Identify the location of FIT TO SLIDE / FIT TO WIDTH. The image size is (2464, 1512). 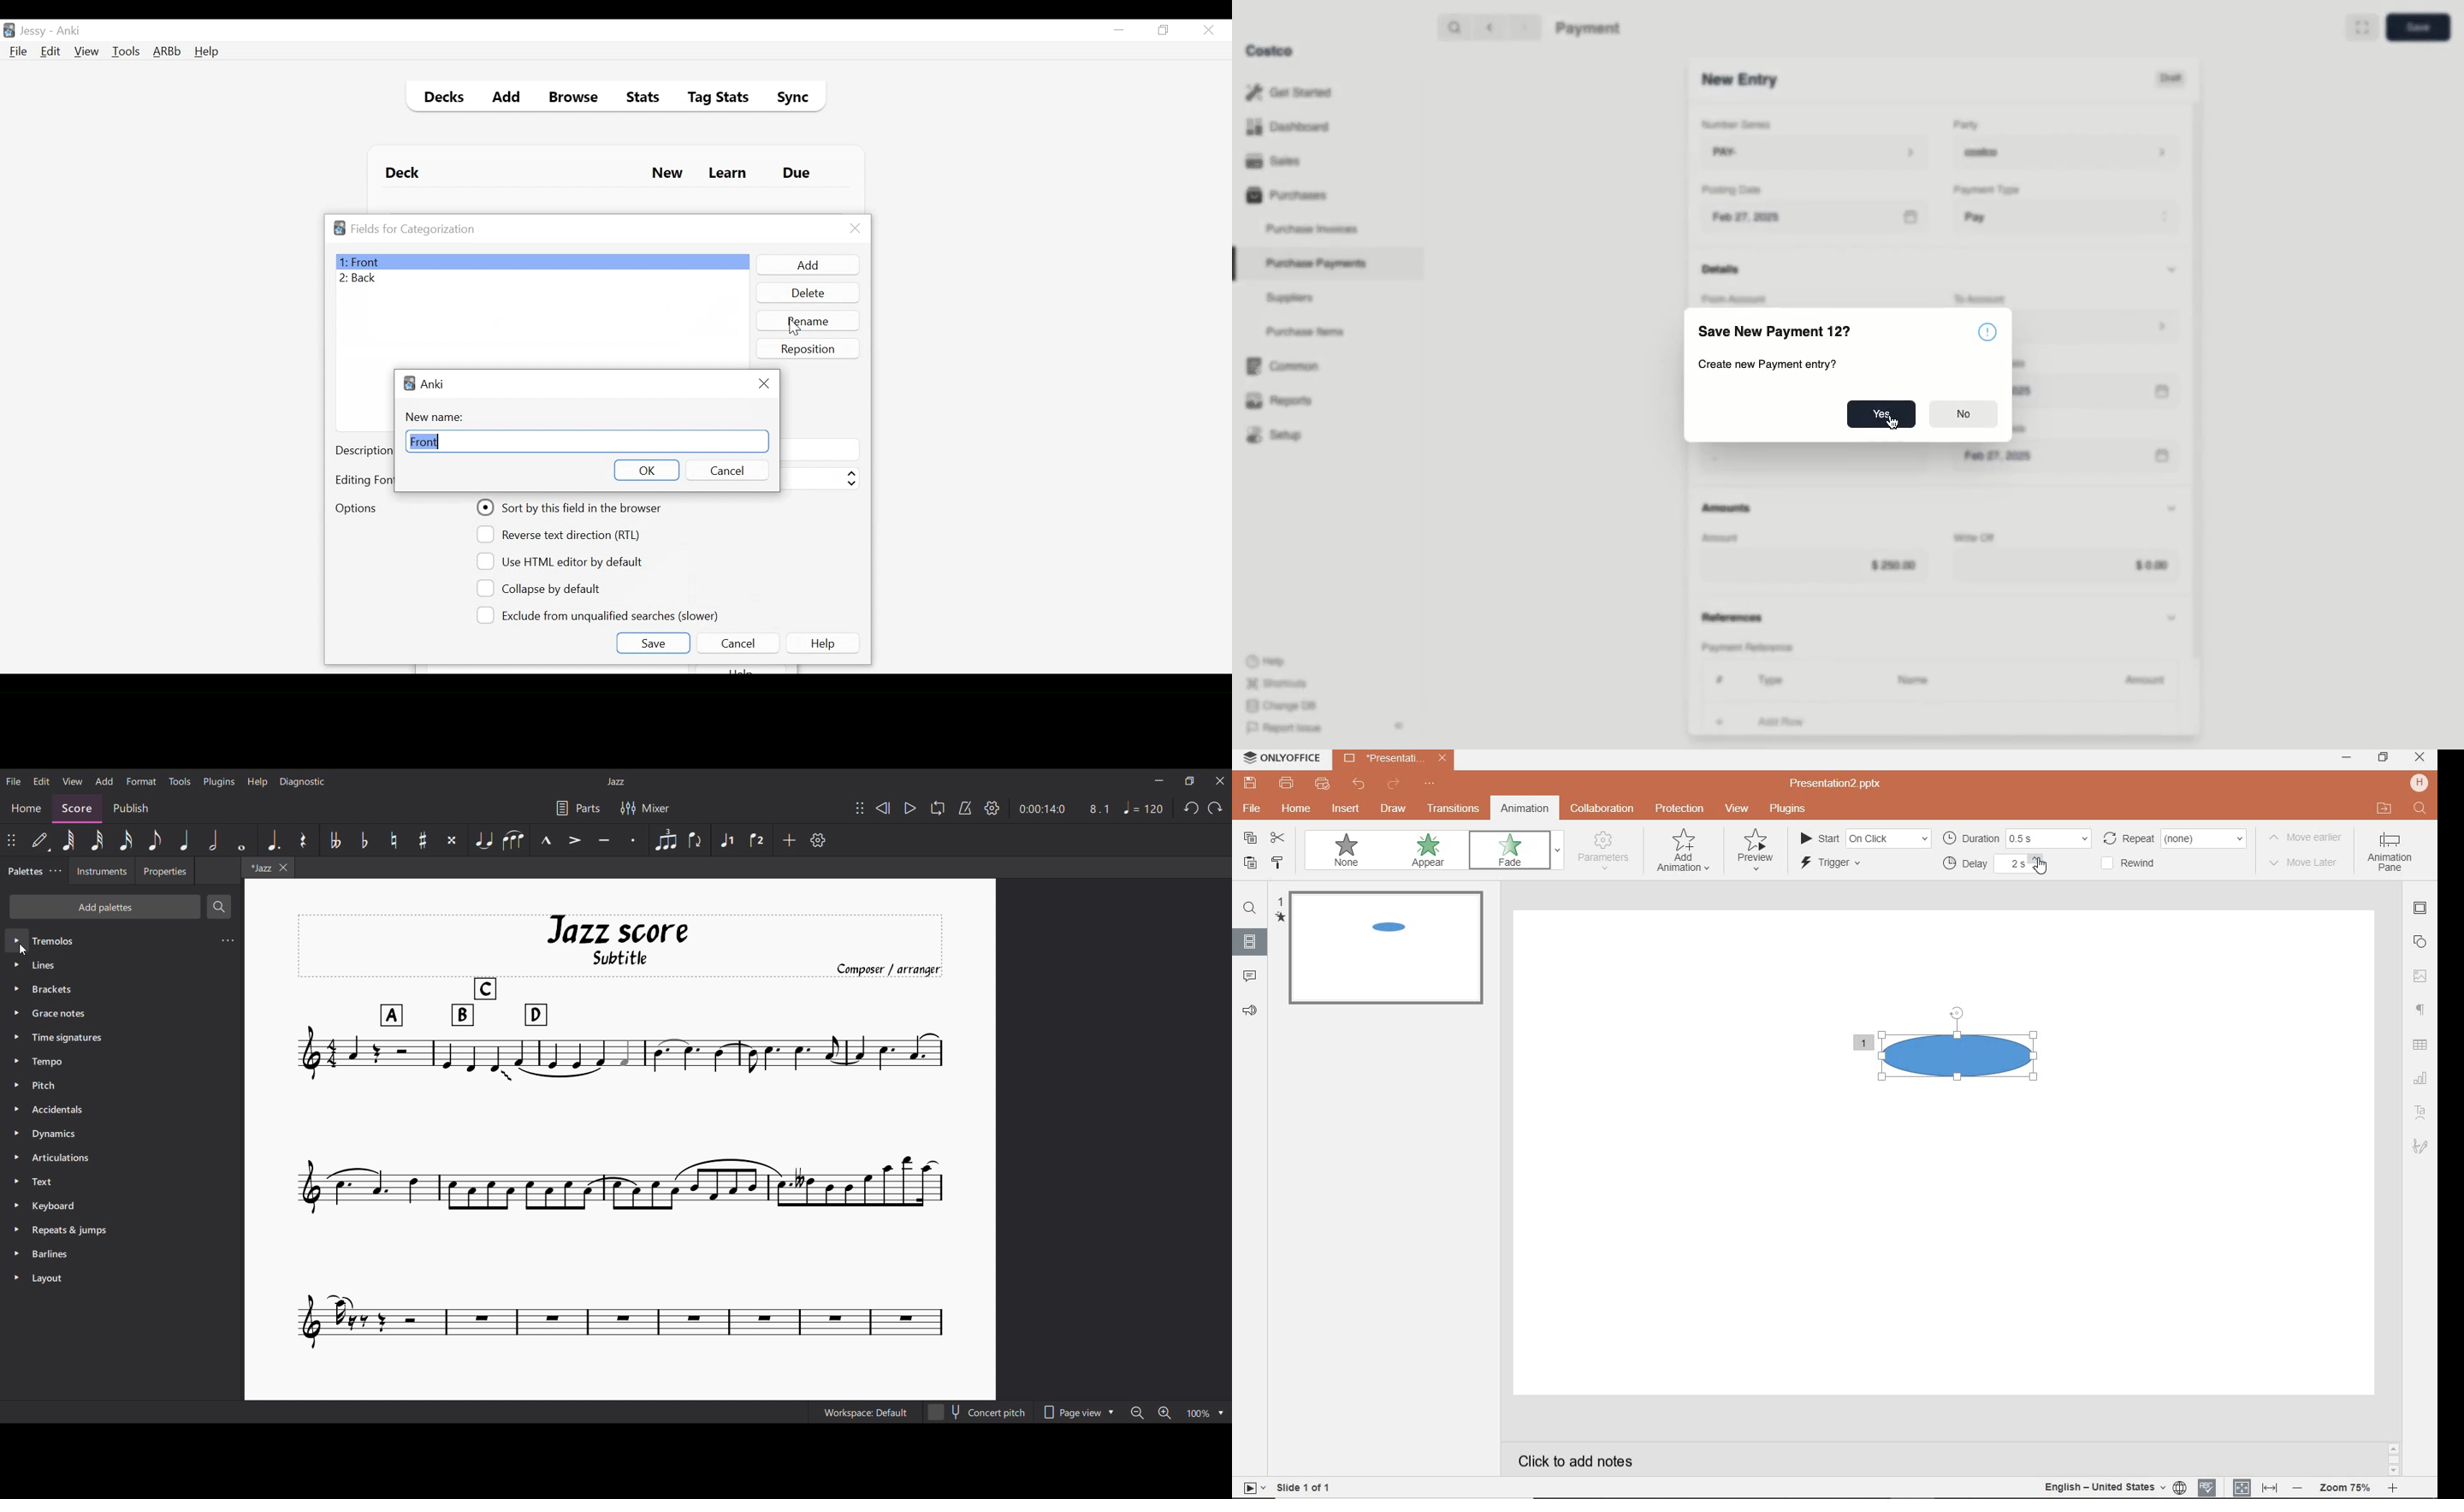
(2256, 1488).